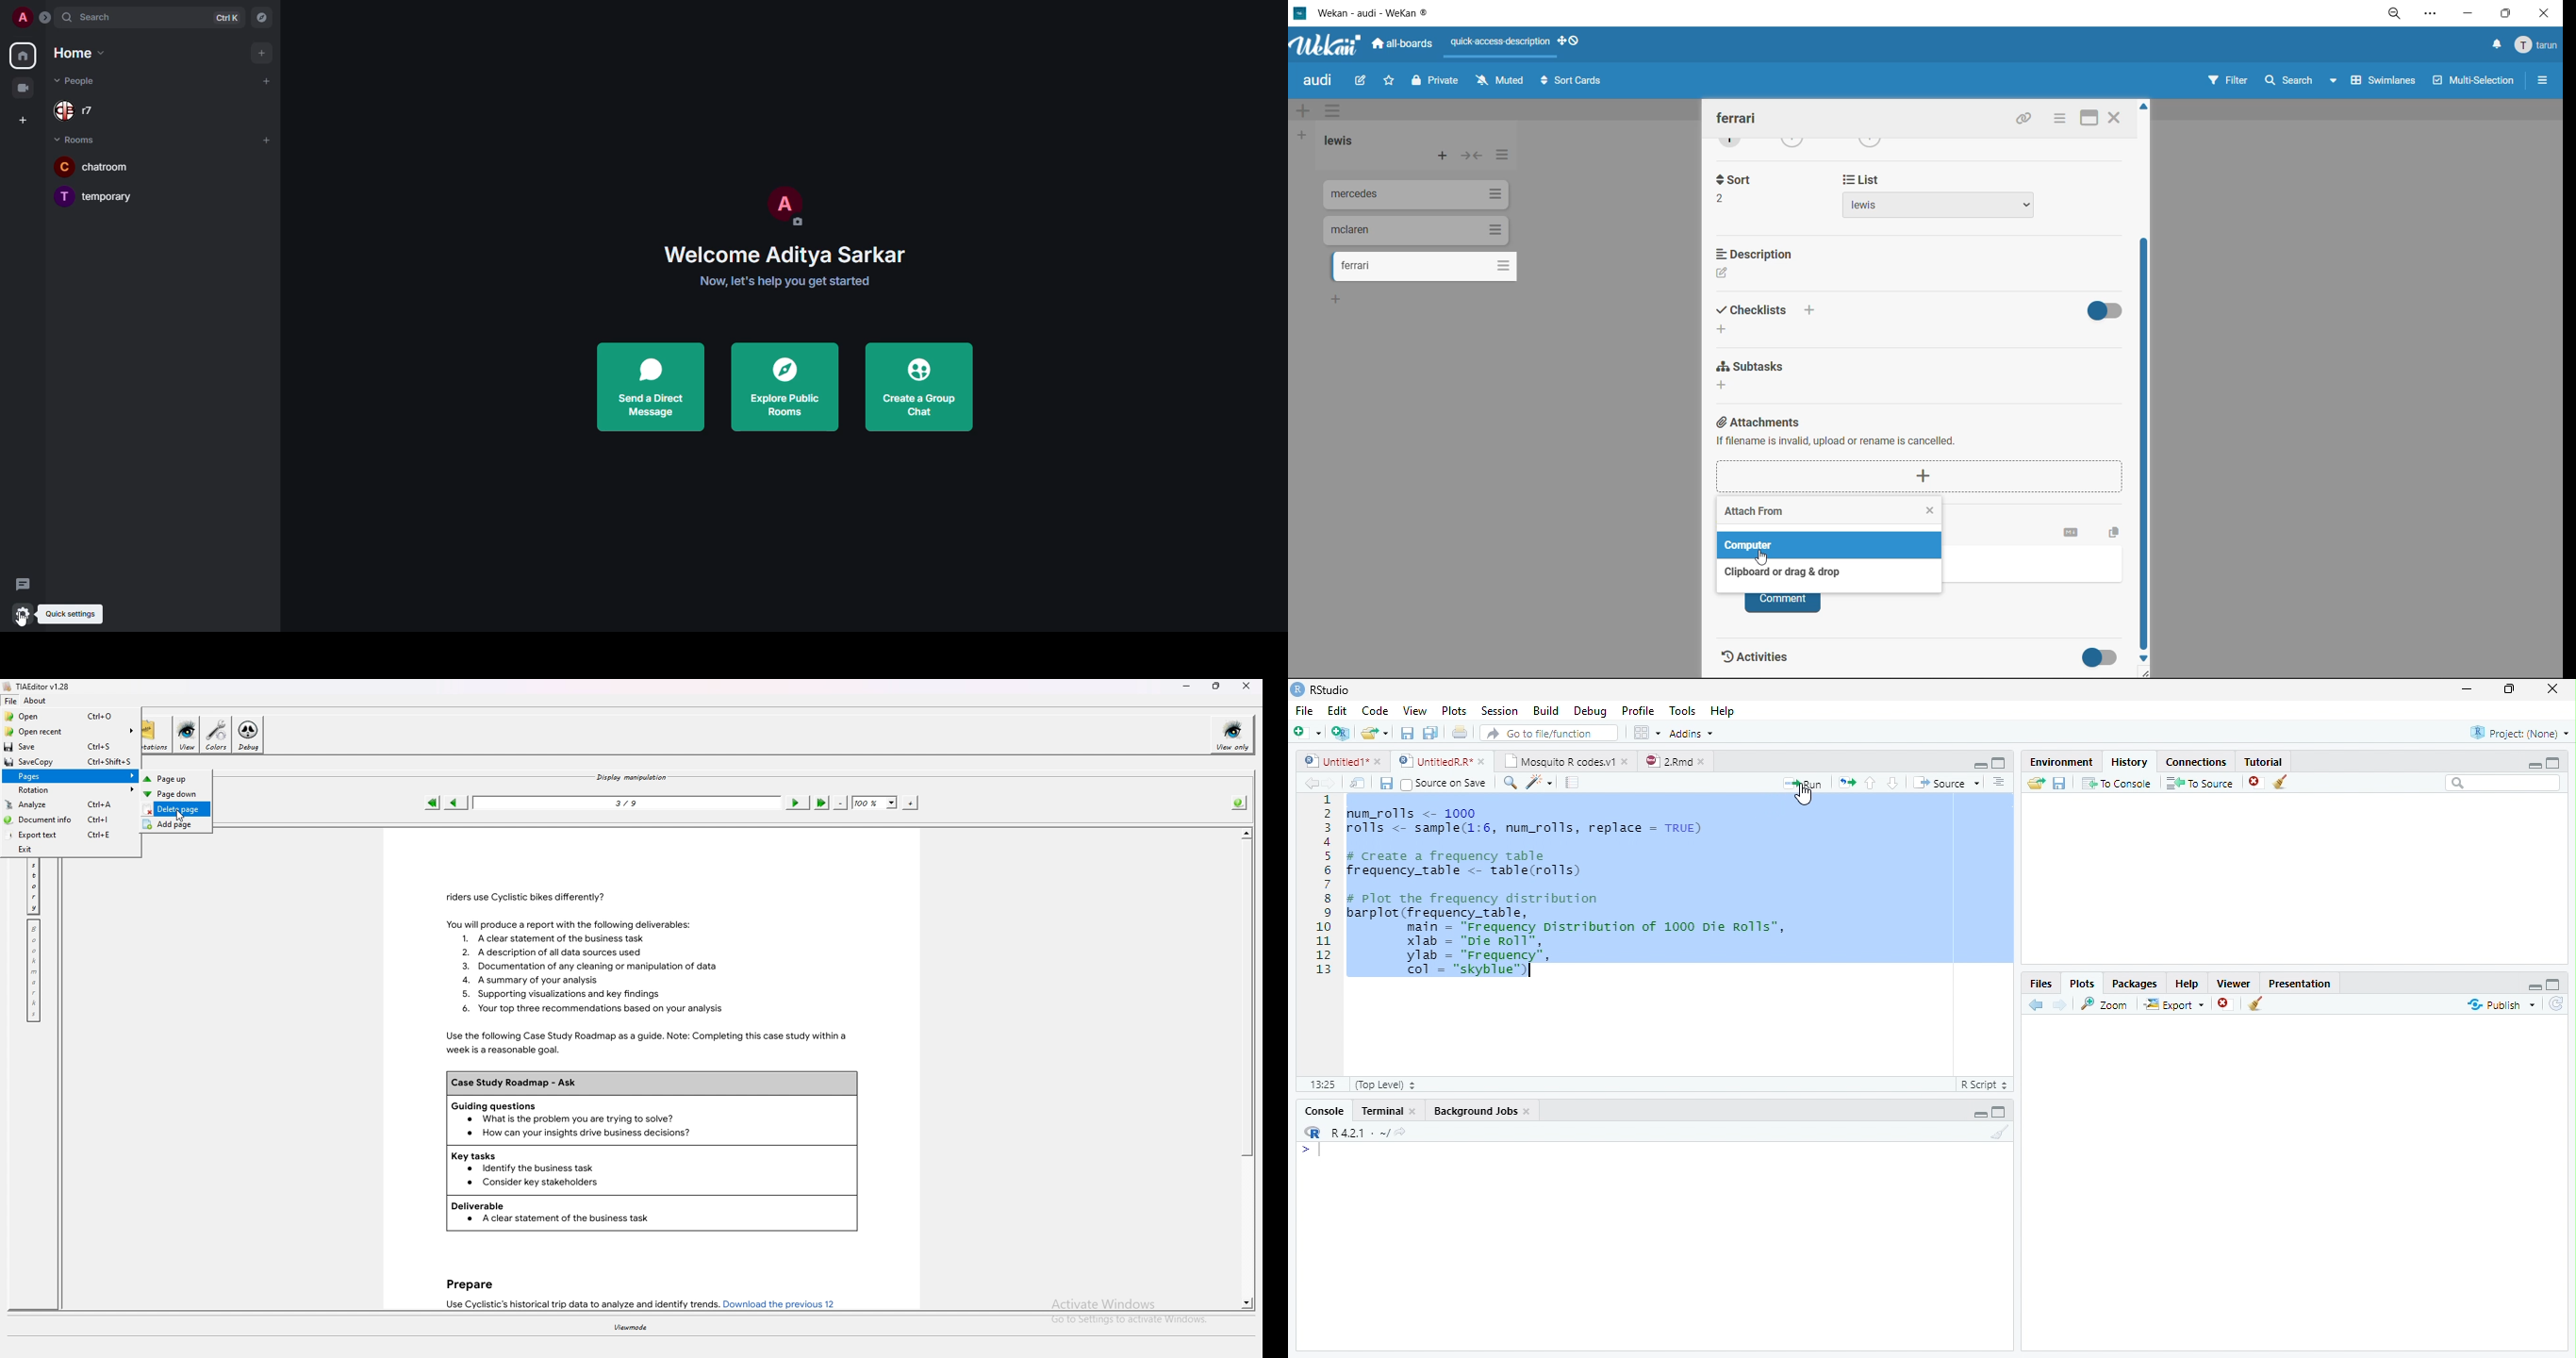 The image size is (2576, 1372). Describe the element at coordinates (2040, 982) in the screenshot. I see `Files` at that location.